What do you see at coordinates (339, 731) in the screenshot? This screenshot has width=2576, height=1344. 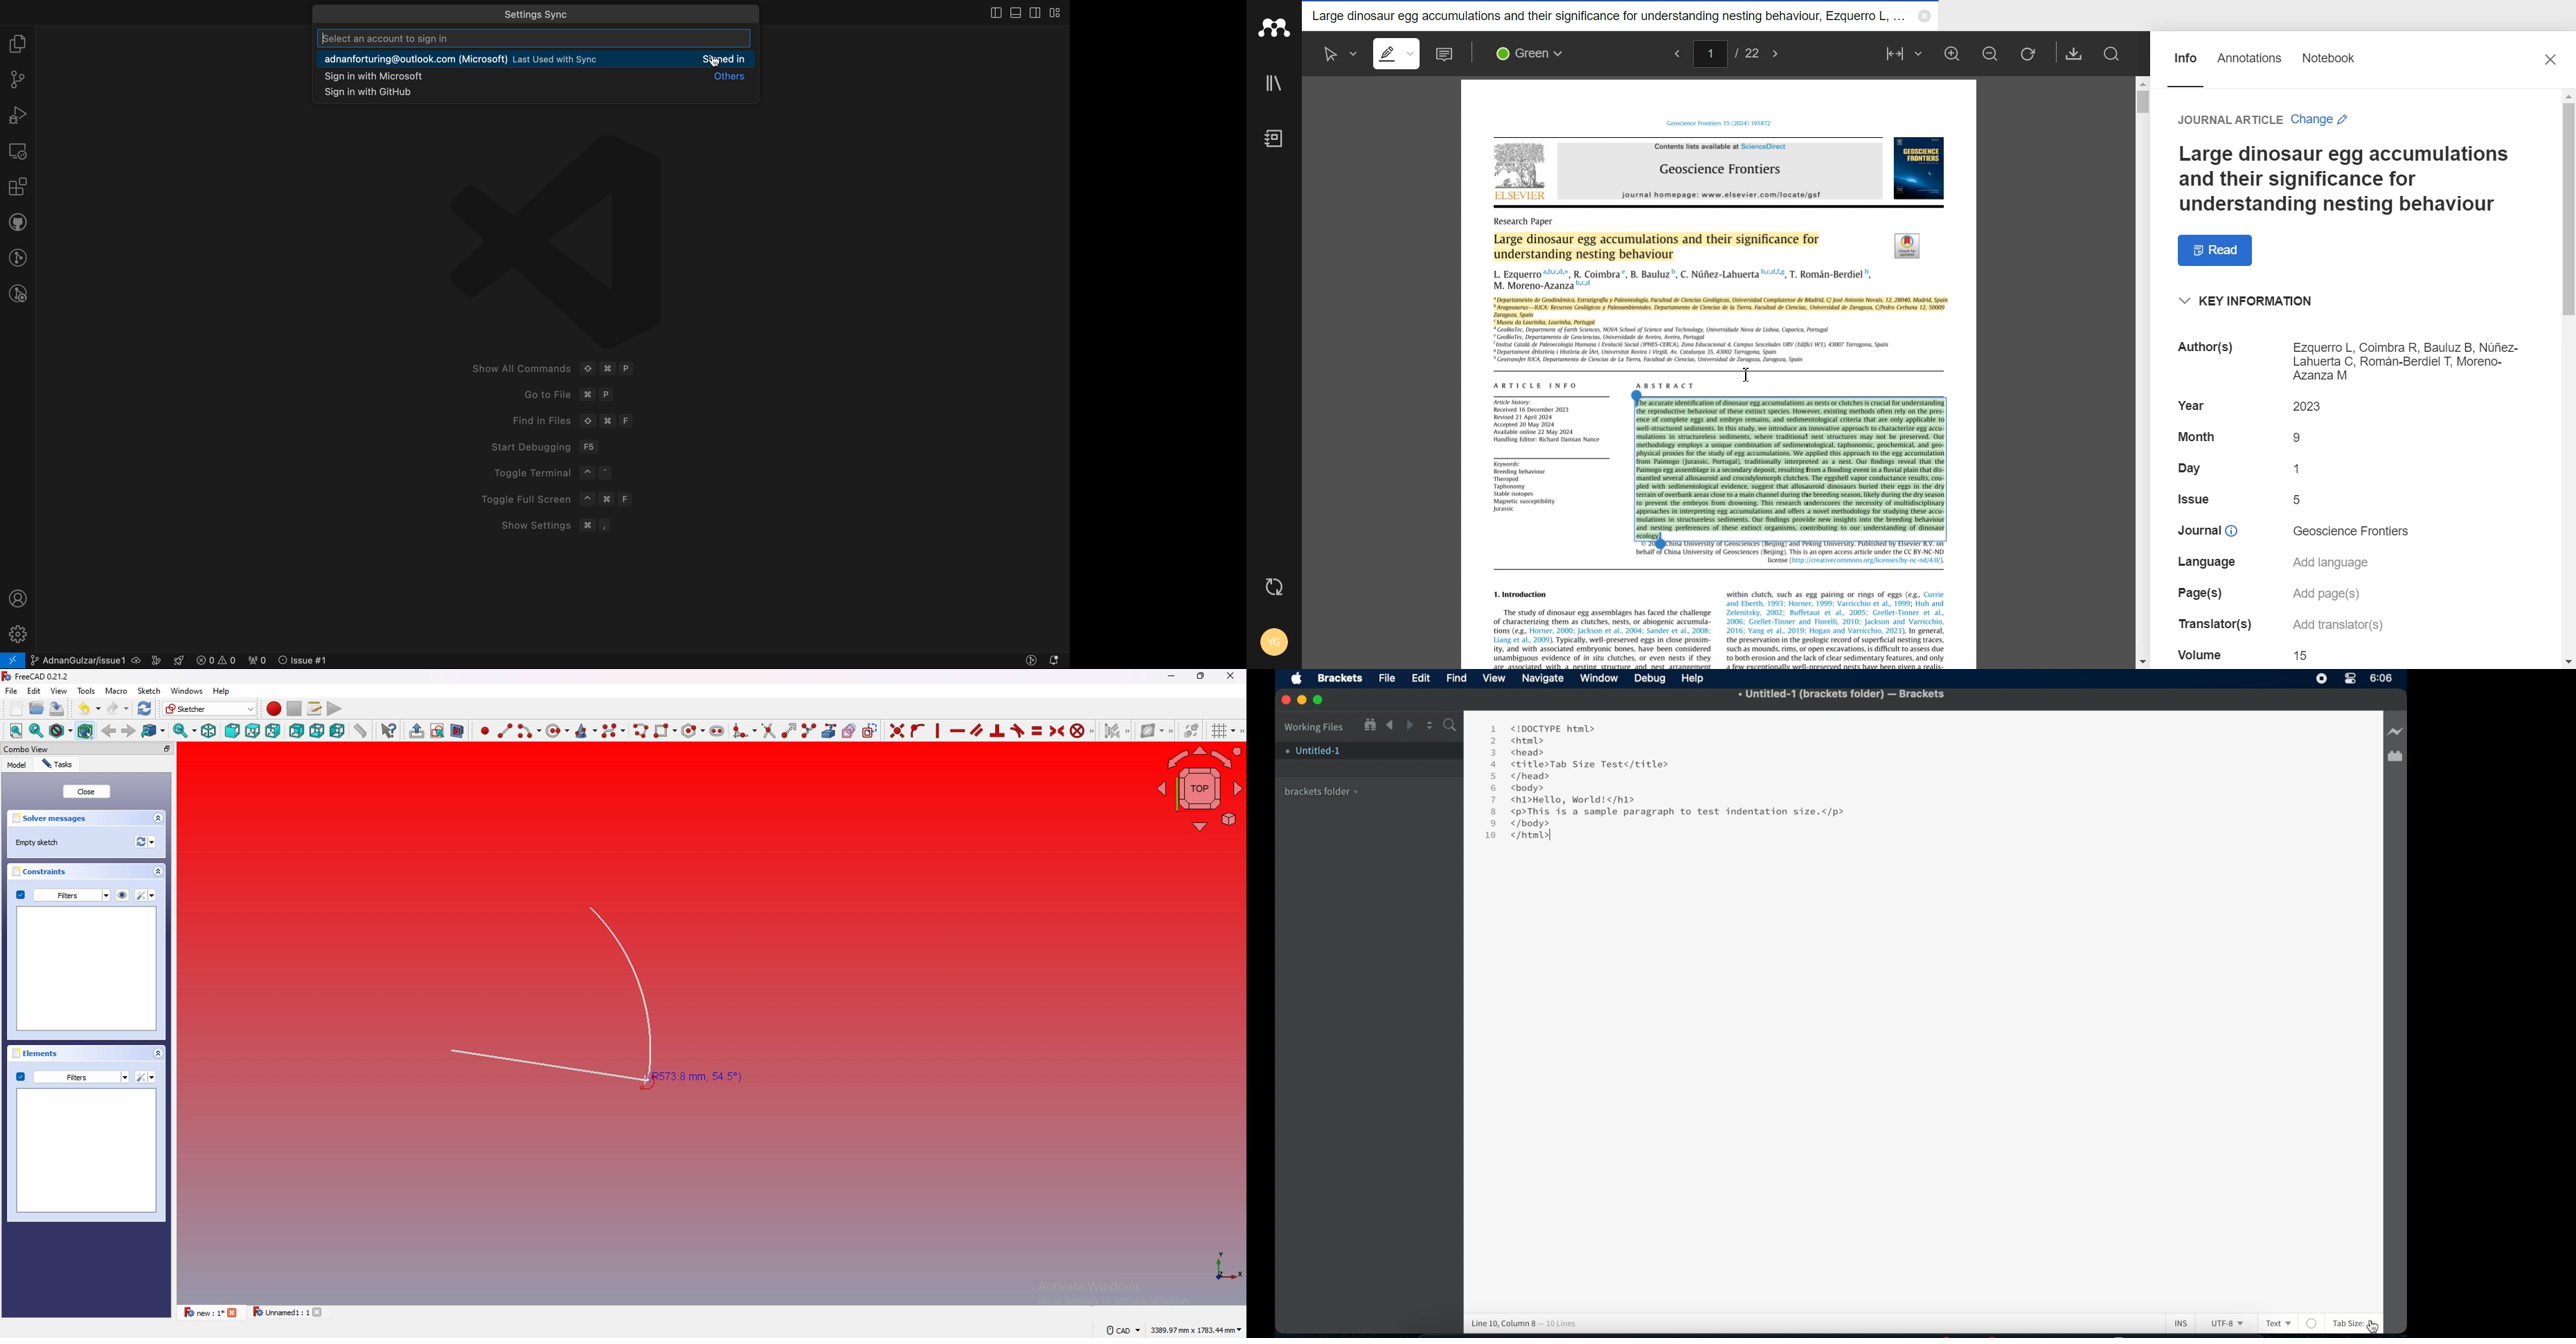 I see `left` at bounding box center [339, 731].